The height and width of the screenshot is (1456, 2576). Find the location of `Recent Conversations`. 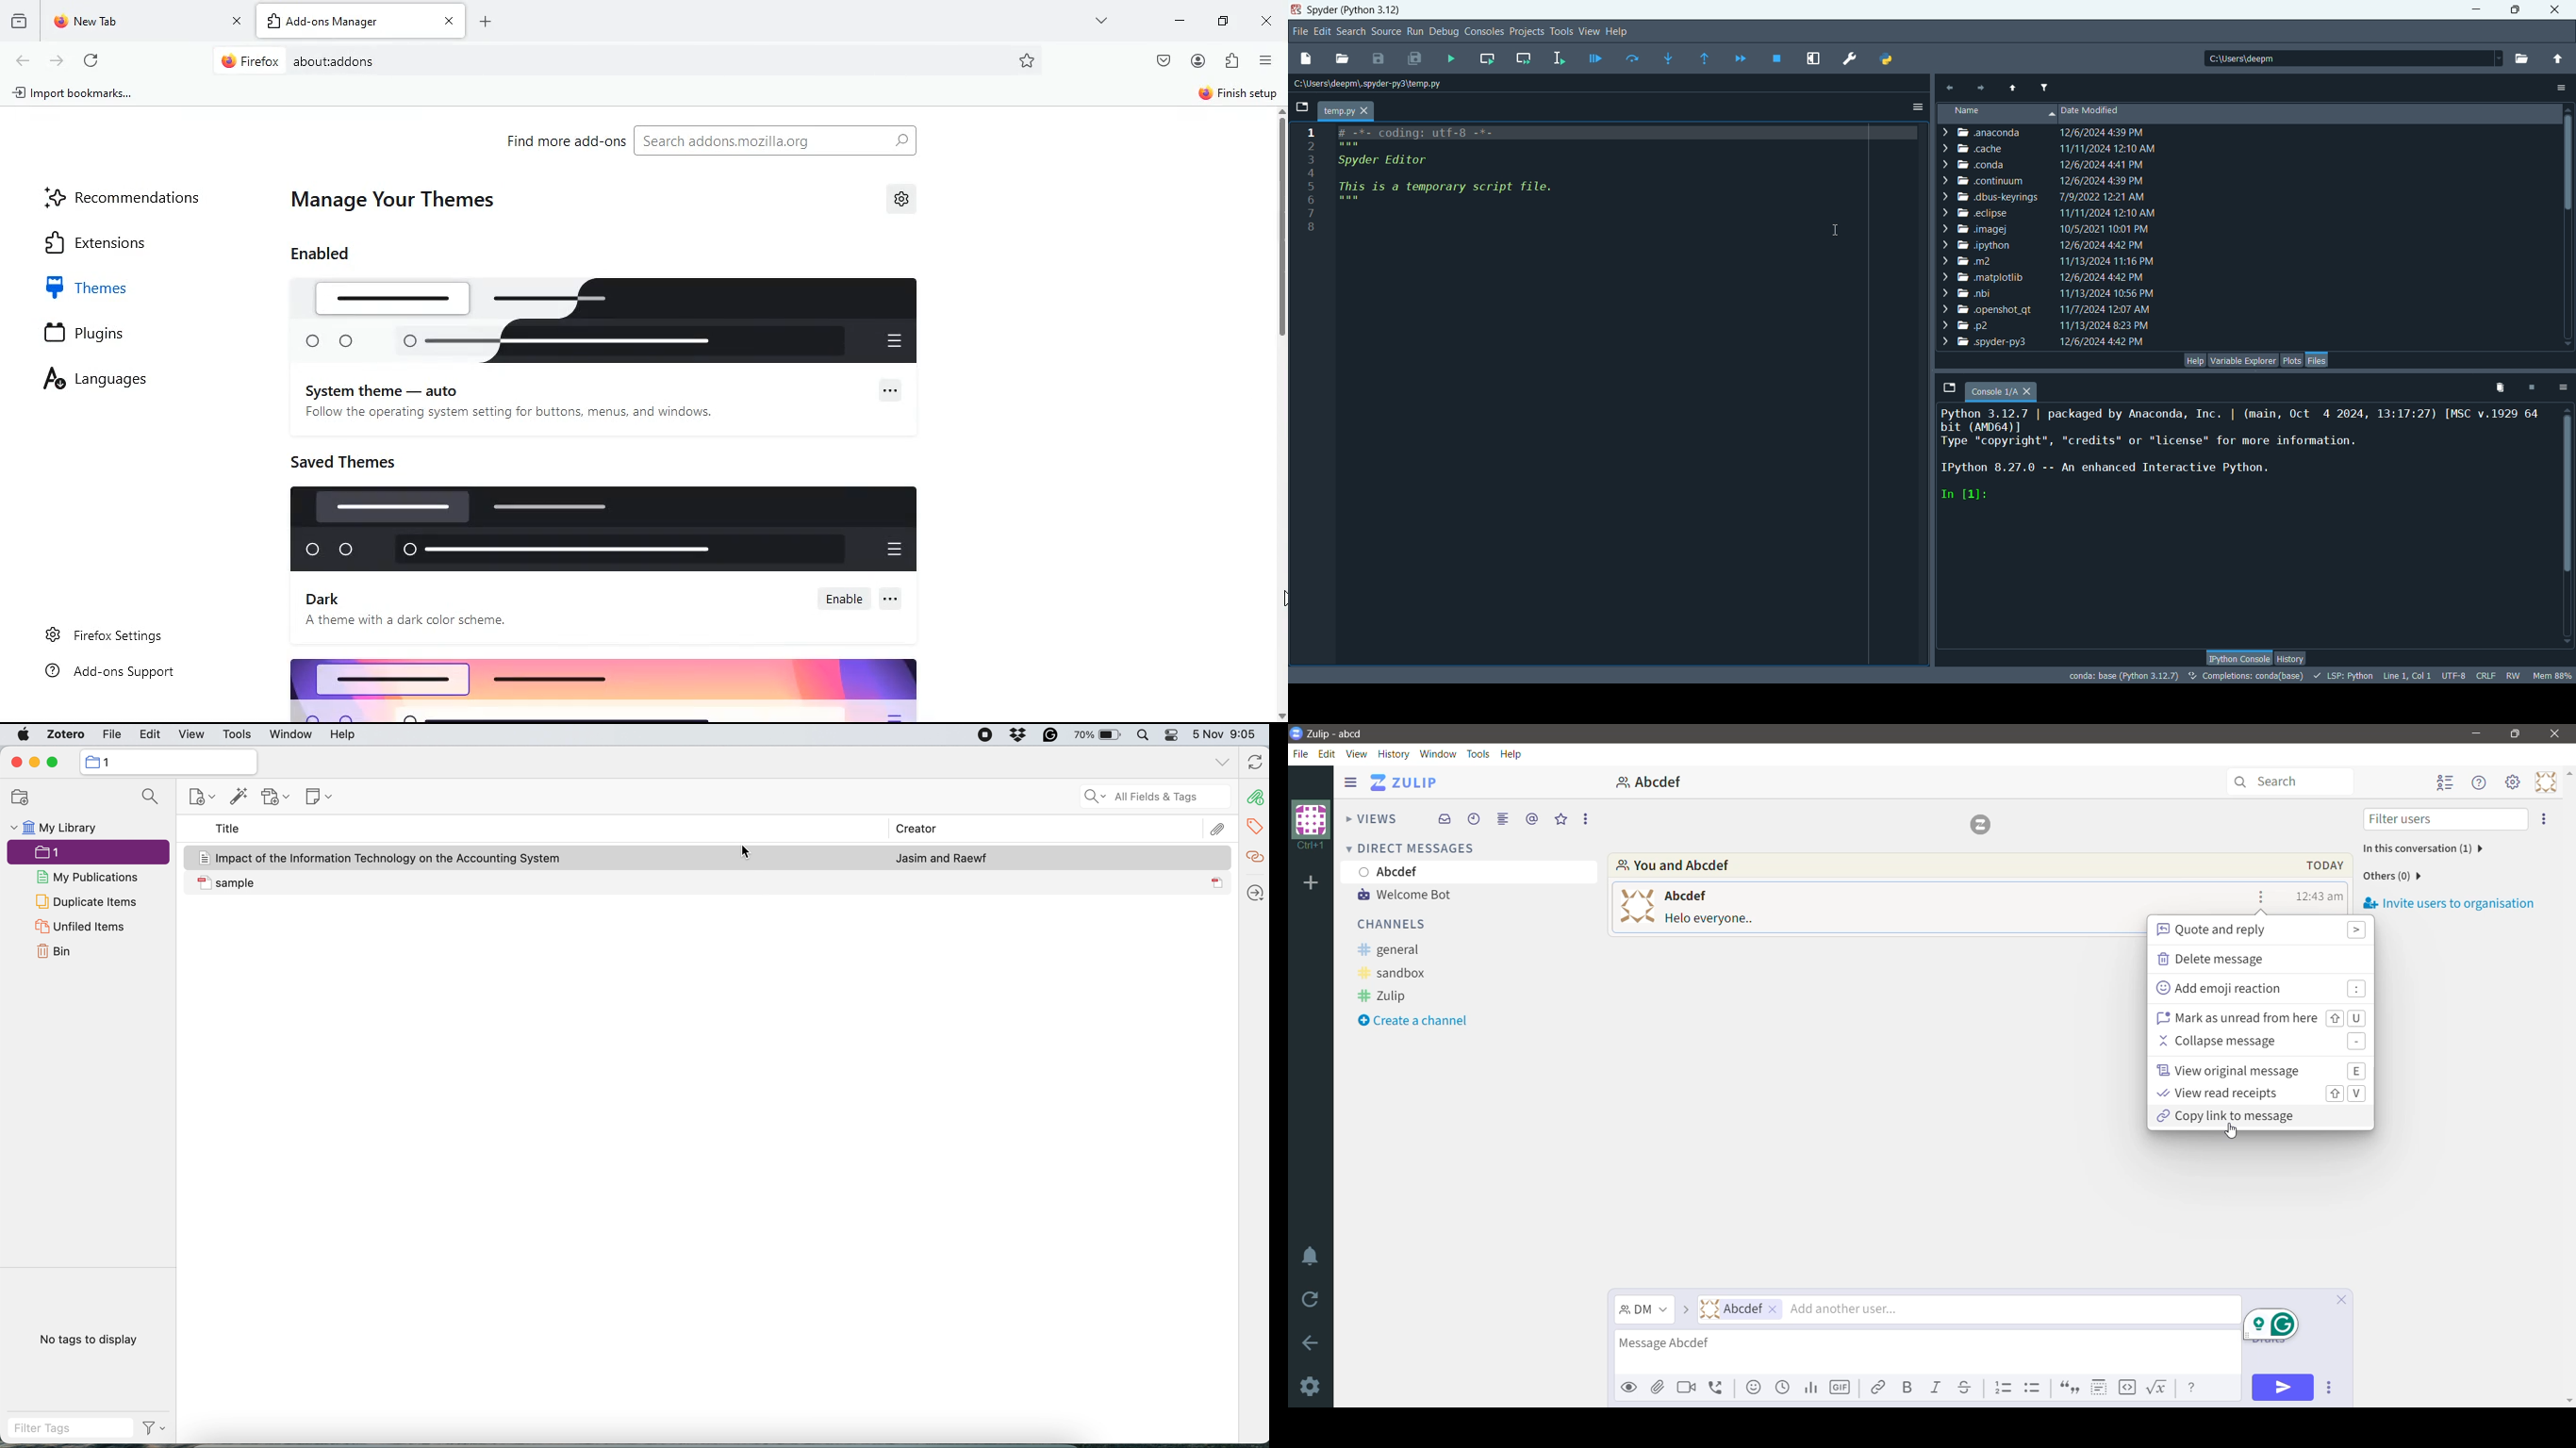

Recent Conversations is located at coordinates (1474, 819).